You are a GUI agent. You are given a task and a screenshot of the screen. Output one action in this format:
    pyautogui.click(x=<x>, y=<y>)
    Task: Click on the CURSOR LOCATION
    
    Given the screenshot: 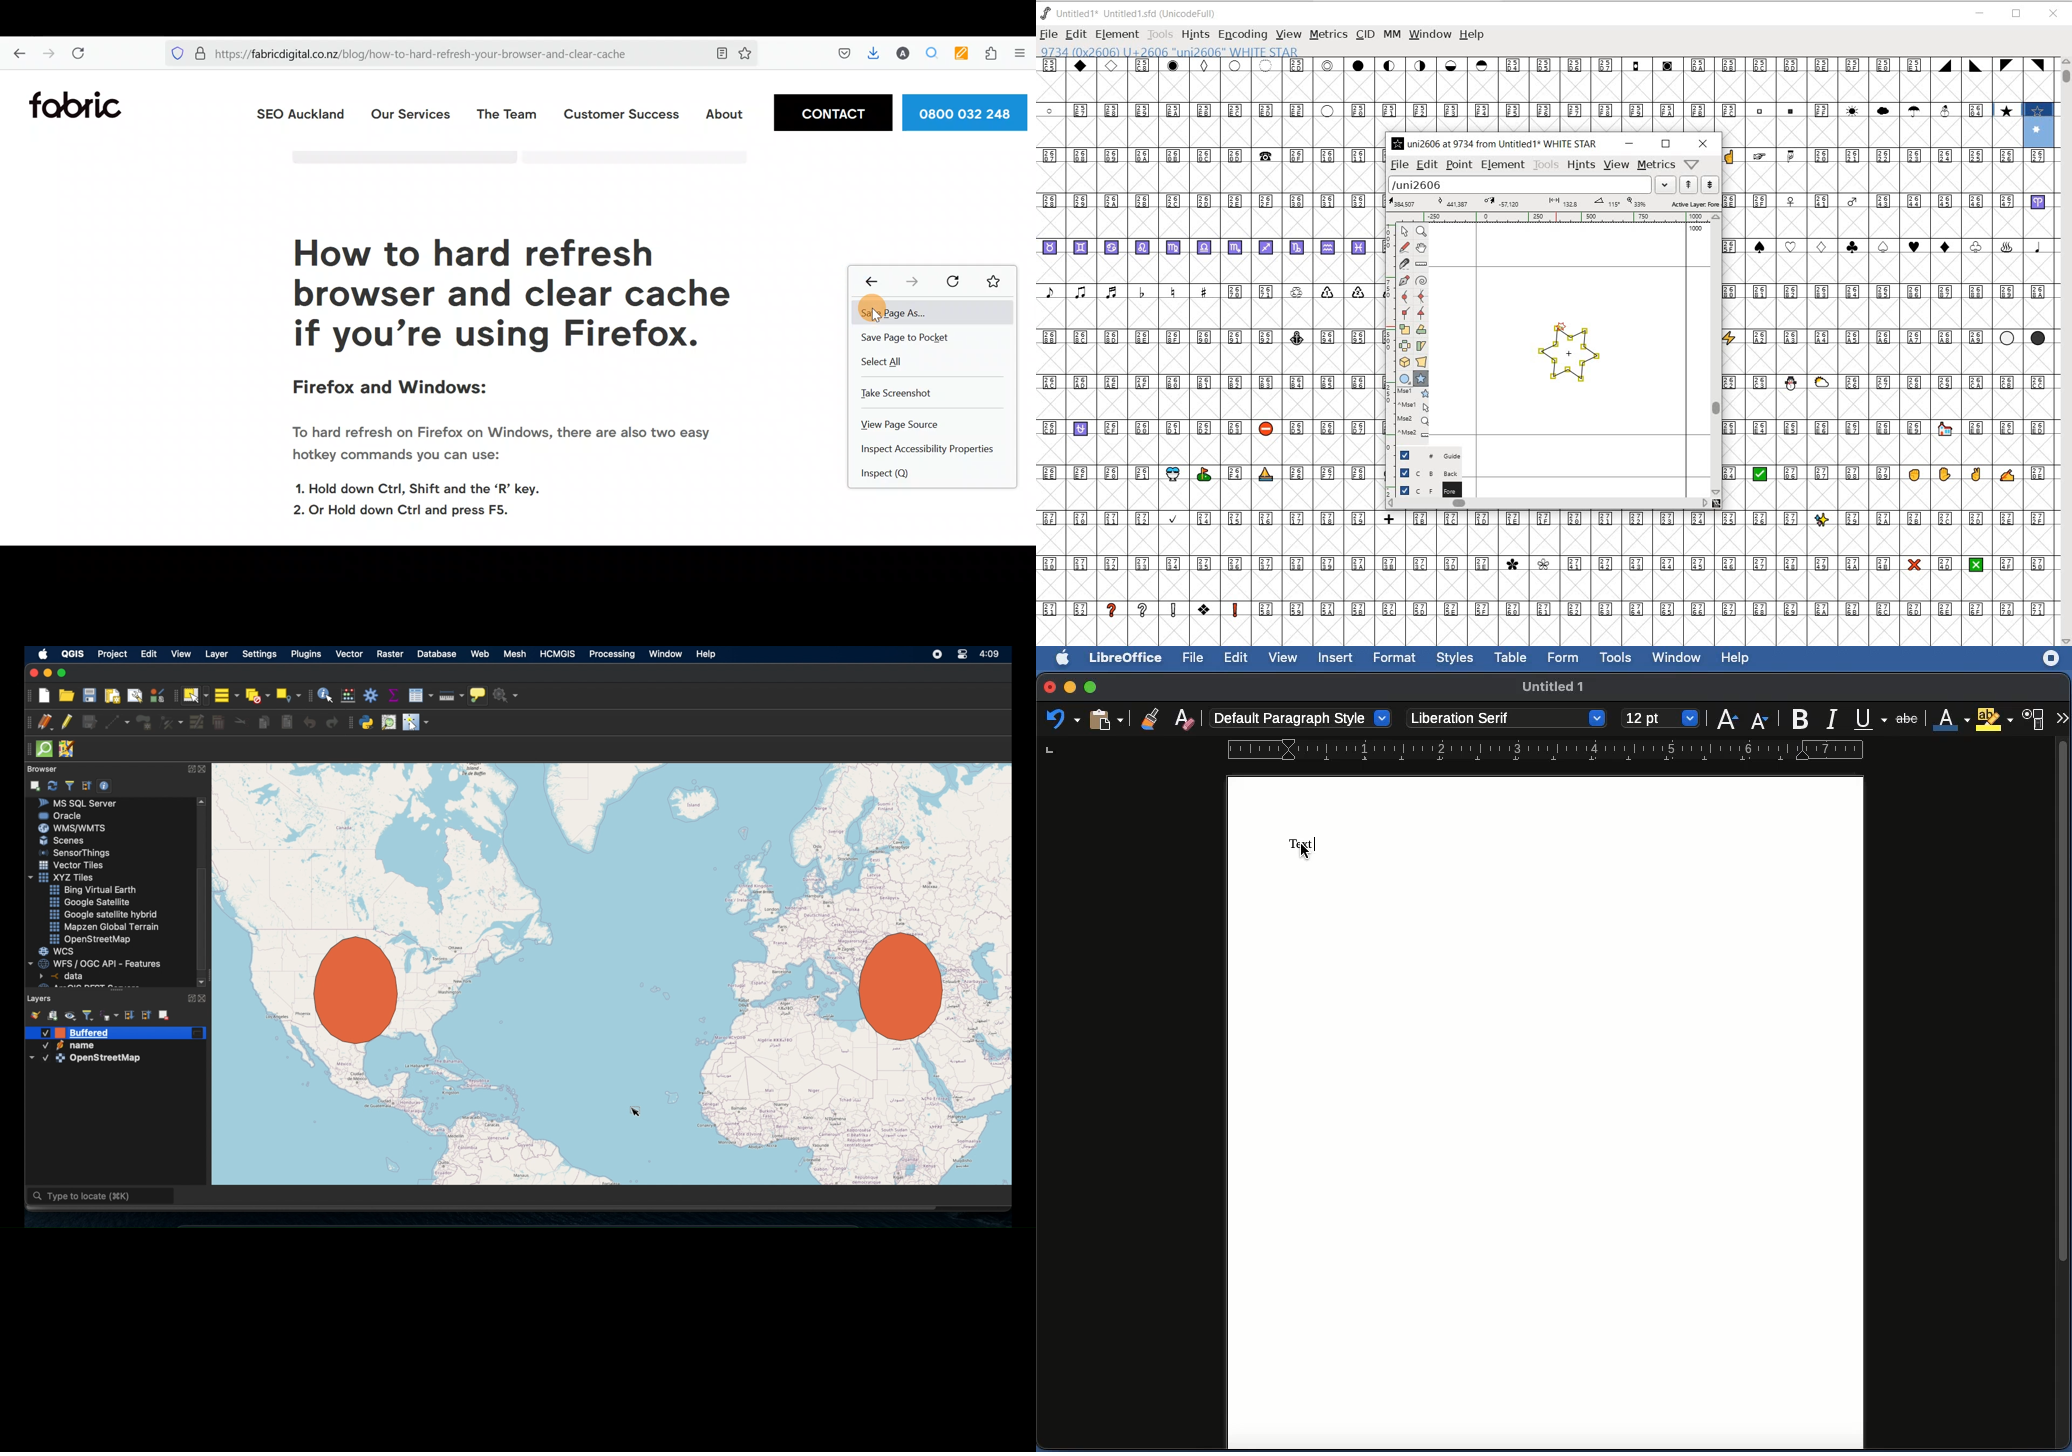 What is the action you would take?
    pyautogui.click(x=1559, y=326)
    